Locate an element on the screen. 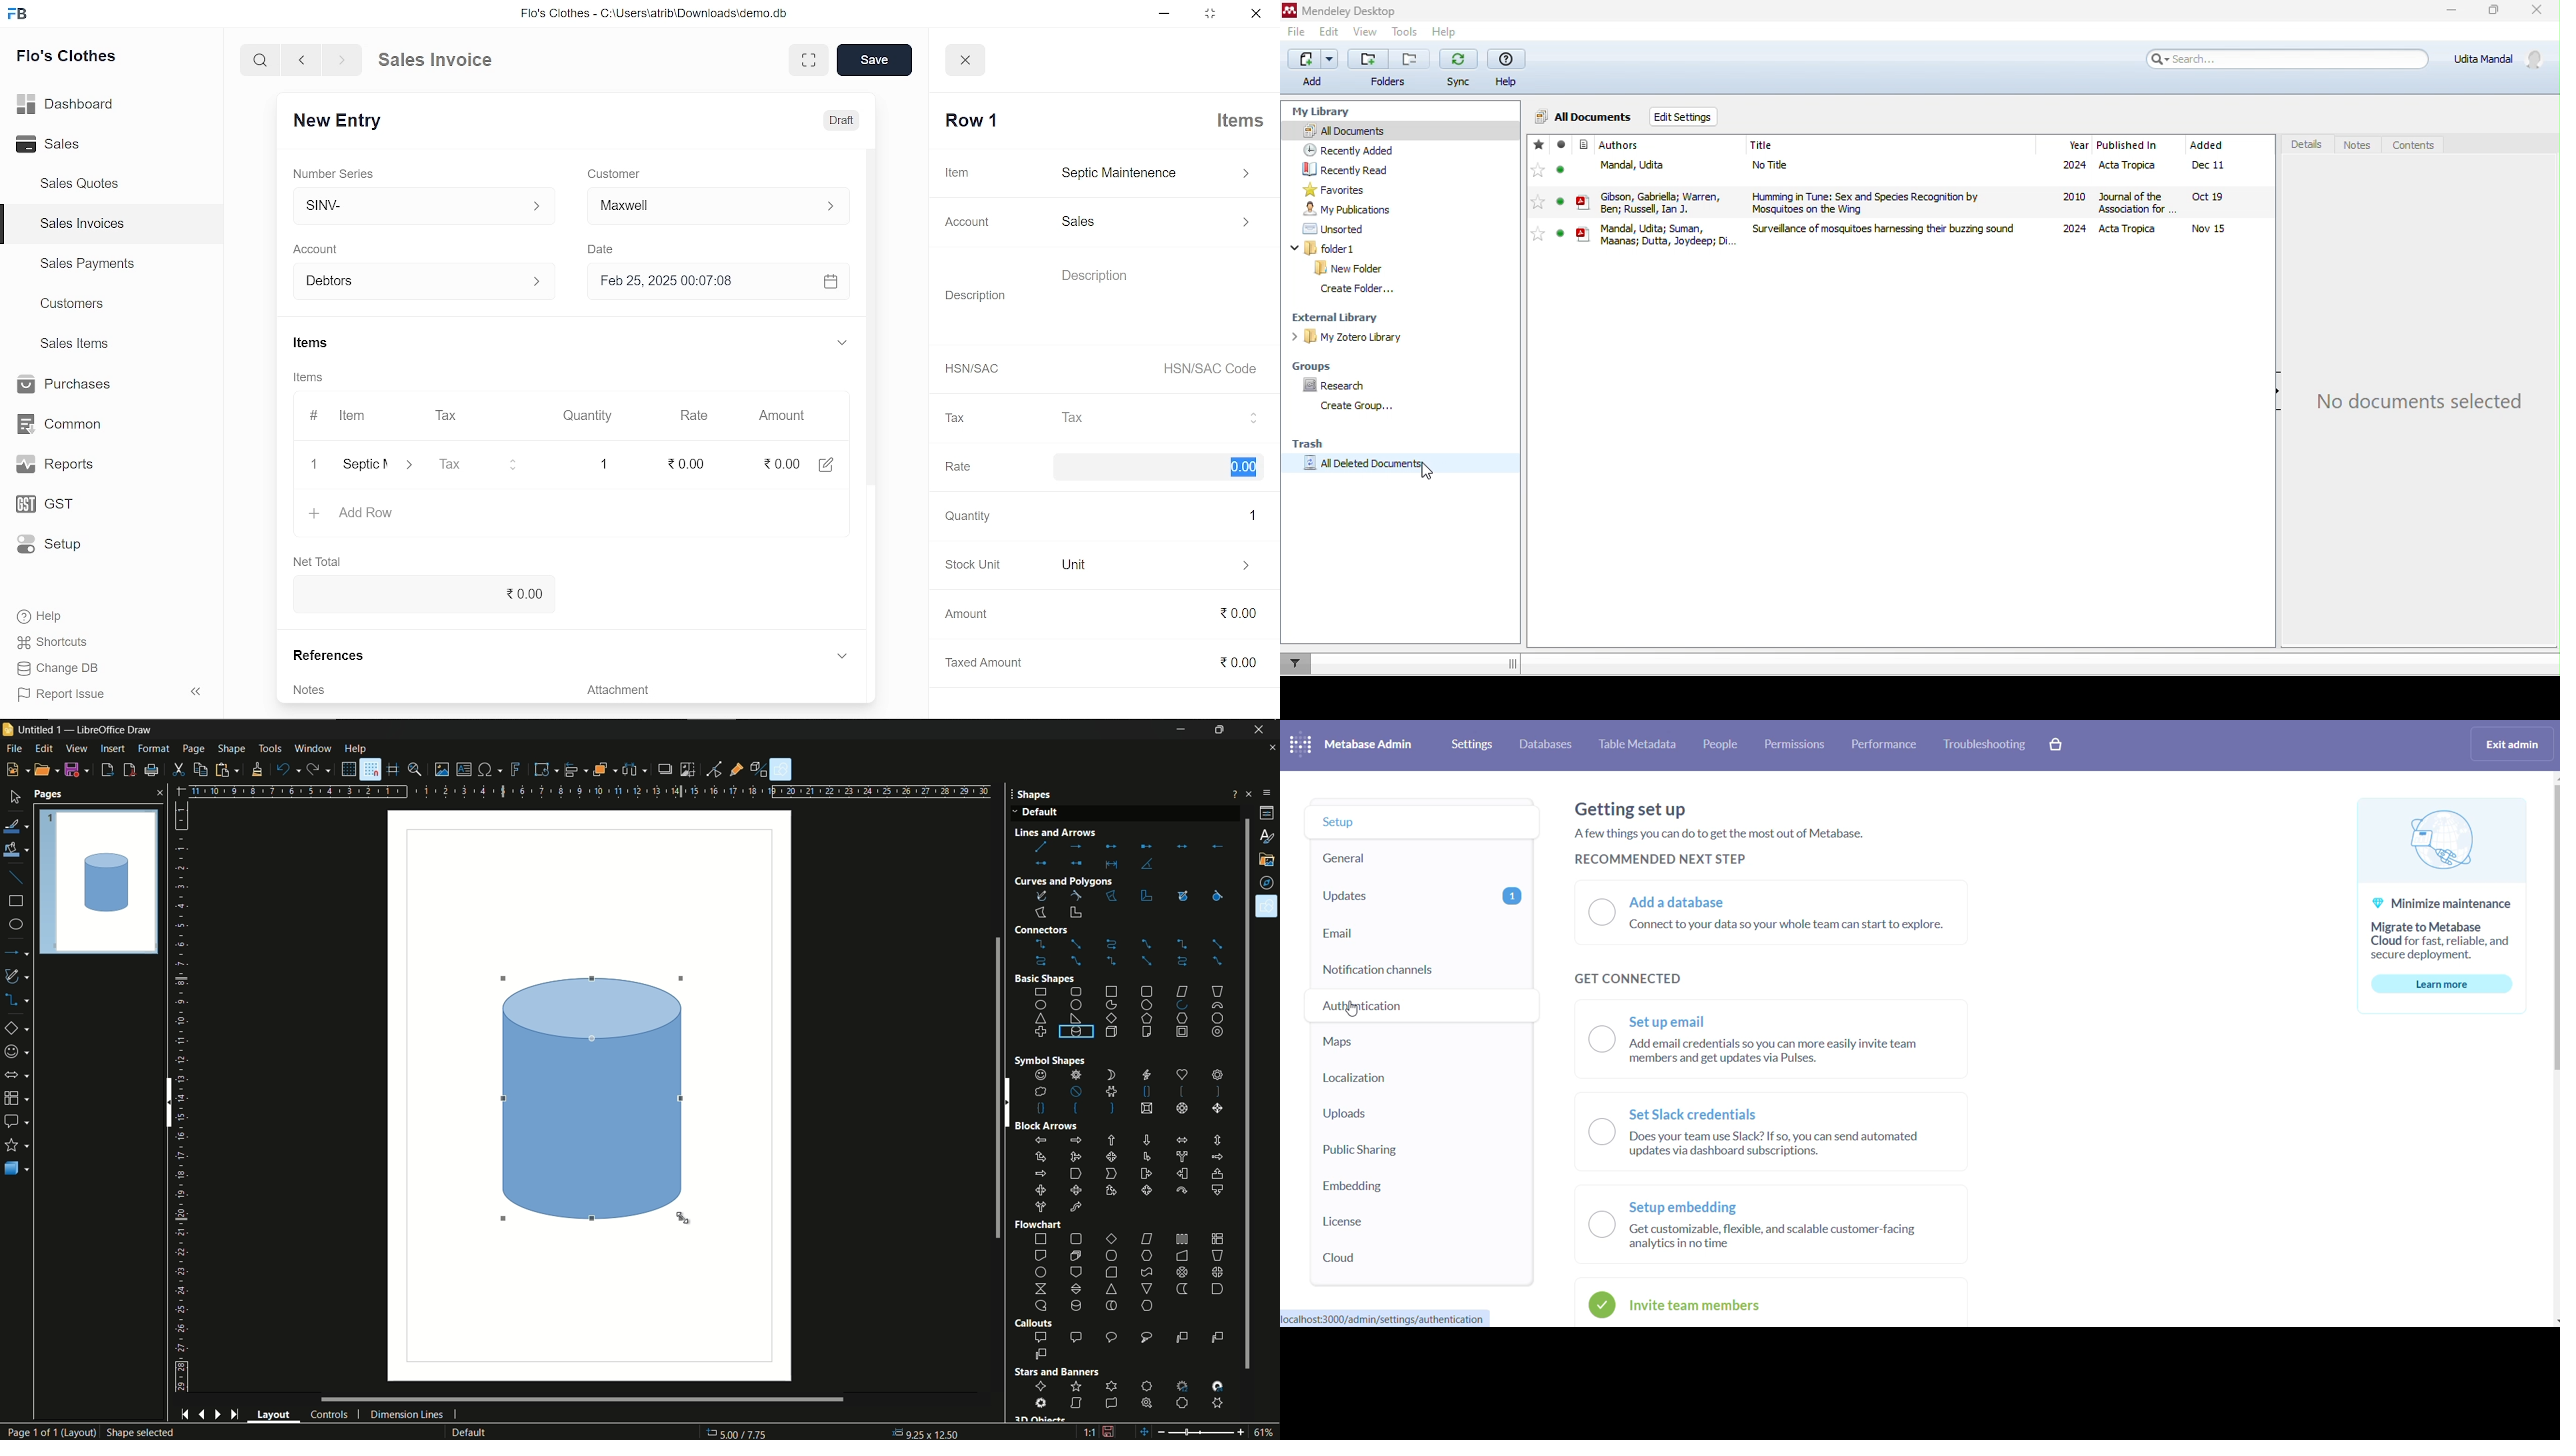 The width and height of the screenshot is (2576, 1456). crop is located at coordinates (687, 769).